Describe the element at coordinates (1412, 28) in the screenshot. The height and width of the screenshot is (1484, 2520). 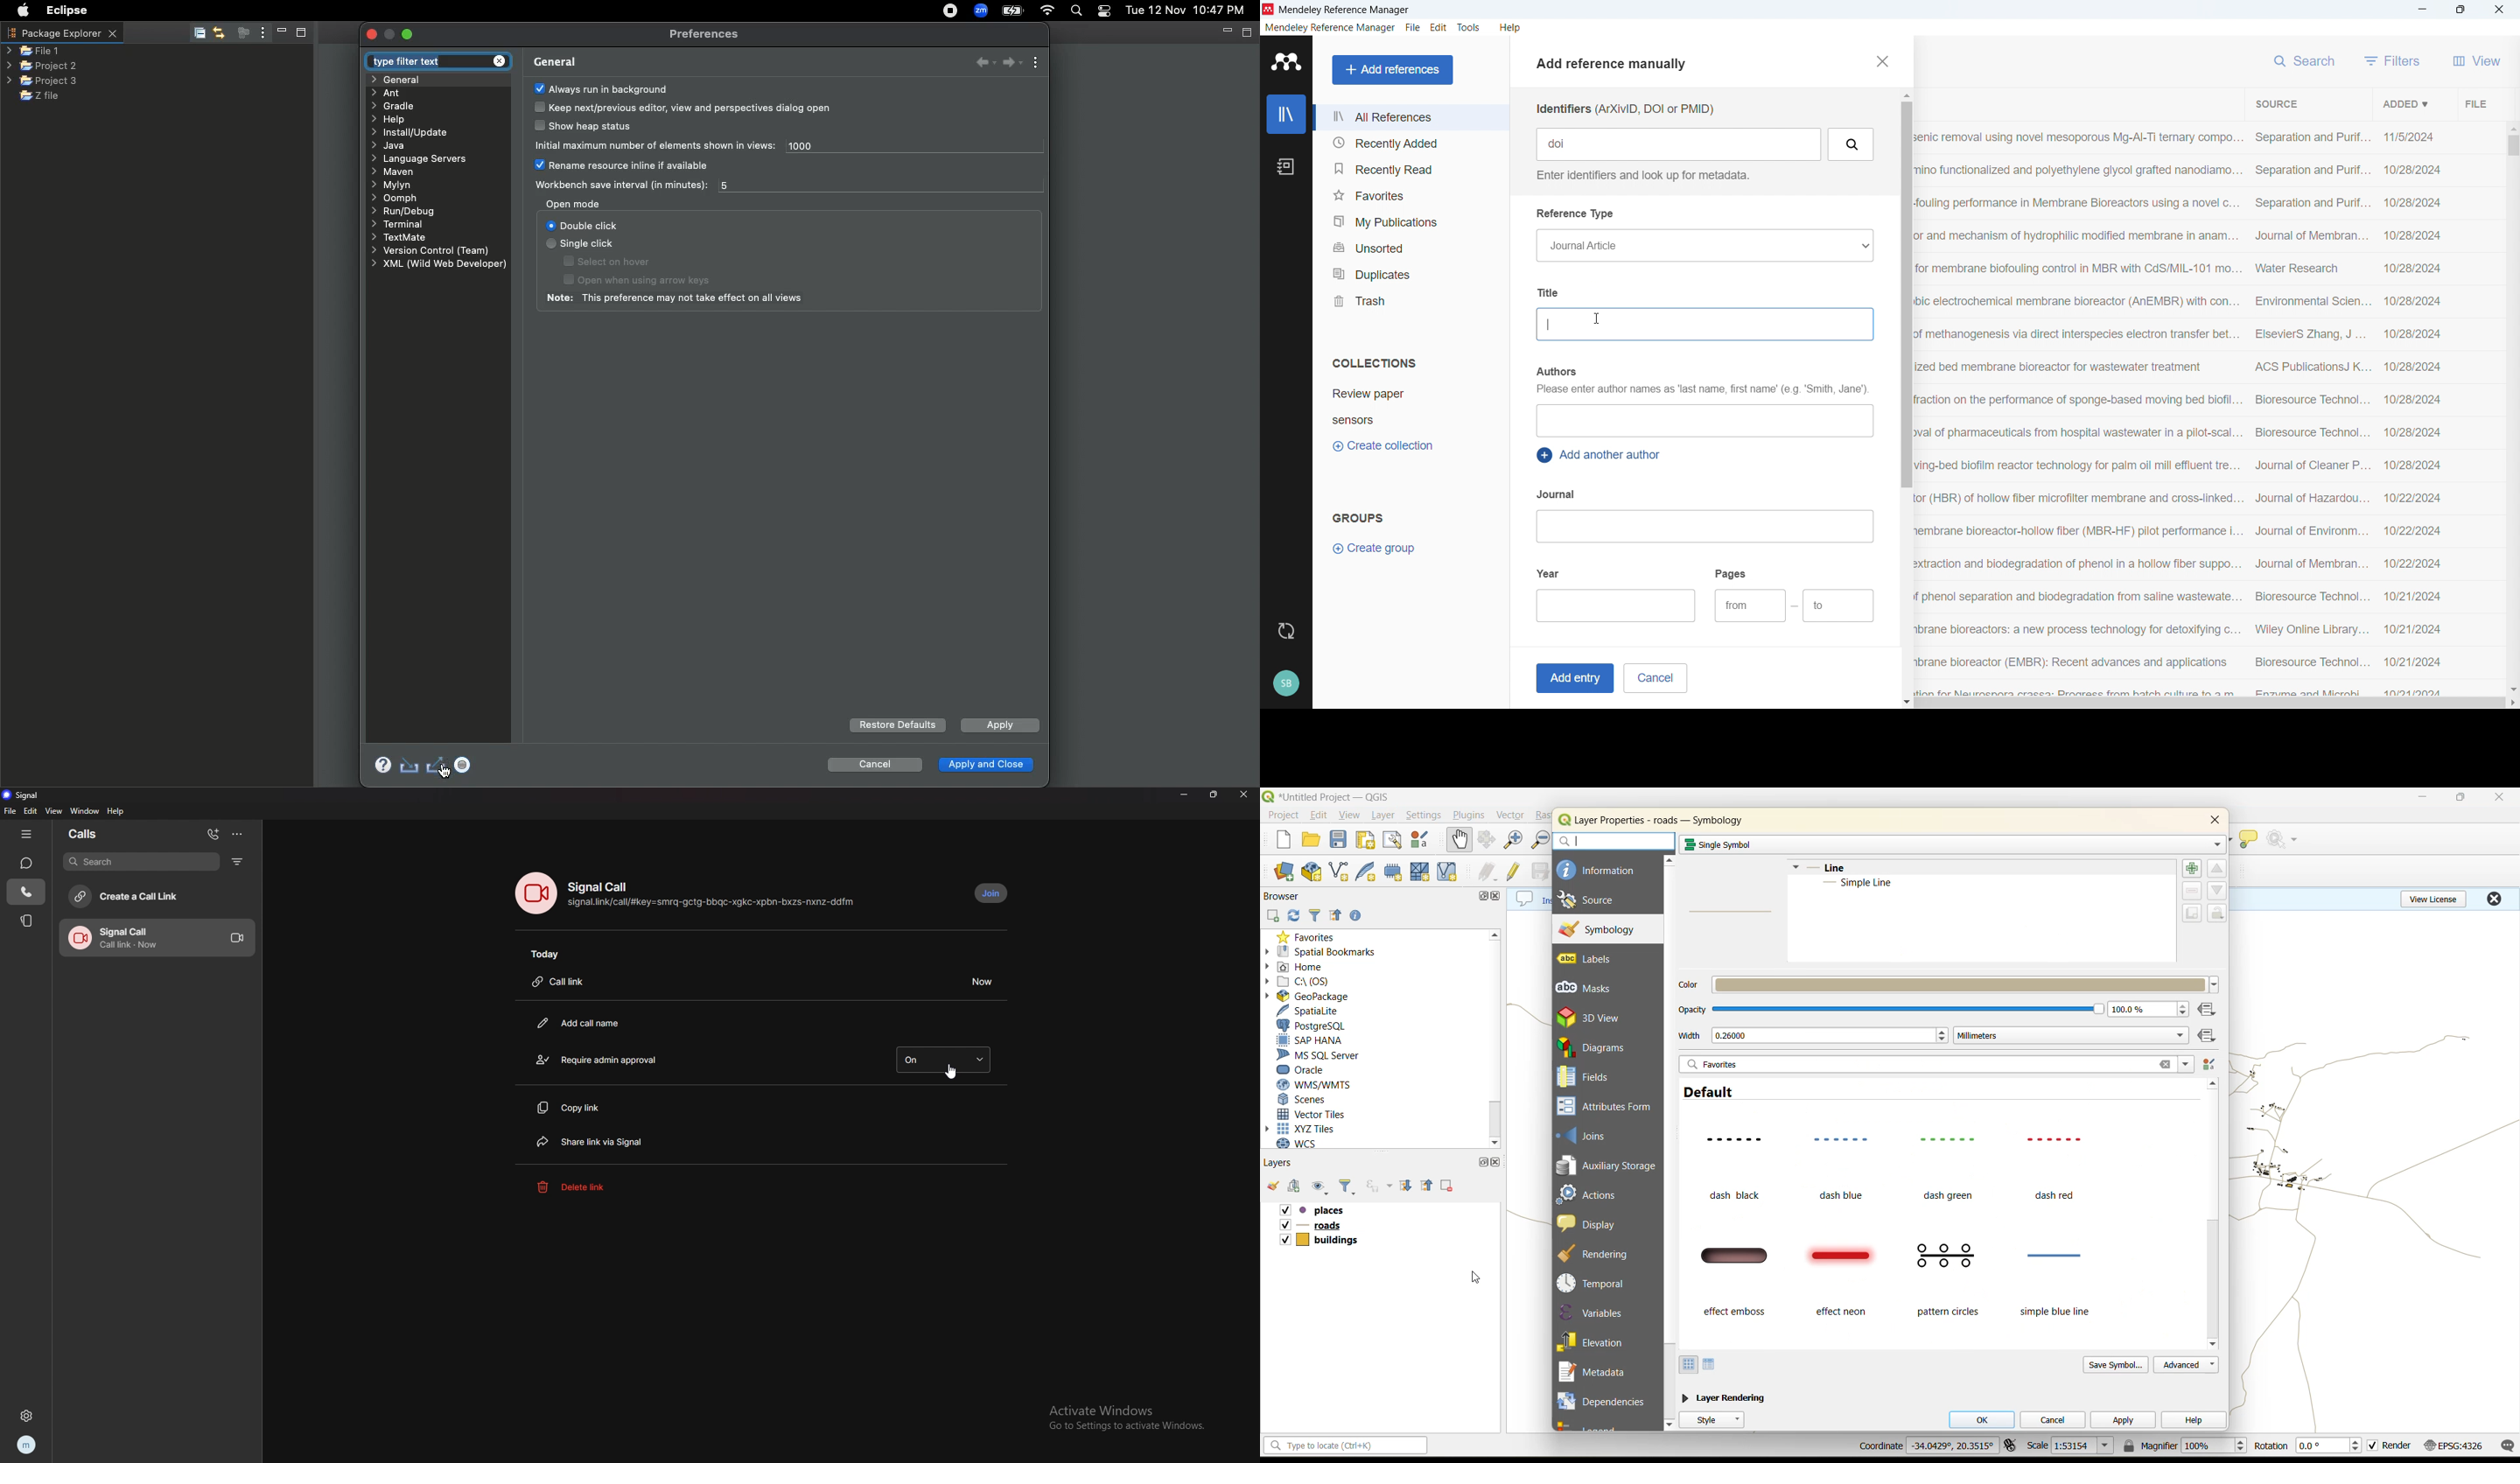
I see `file ` at that location.